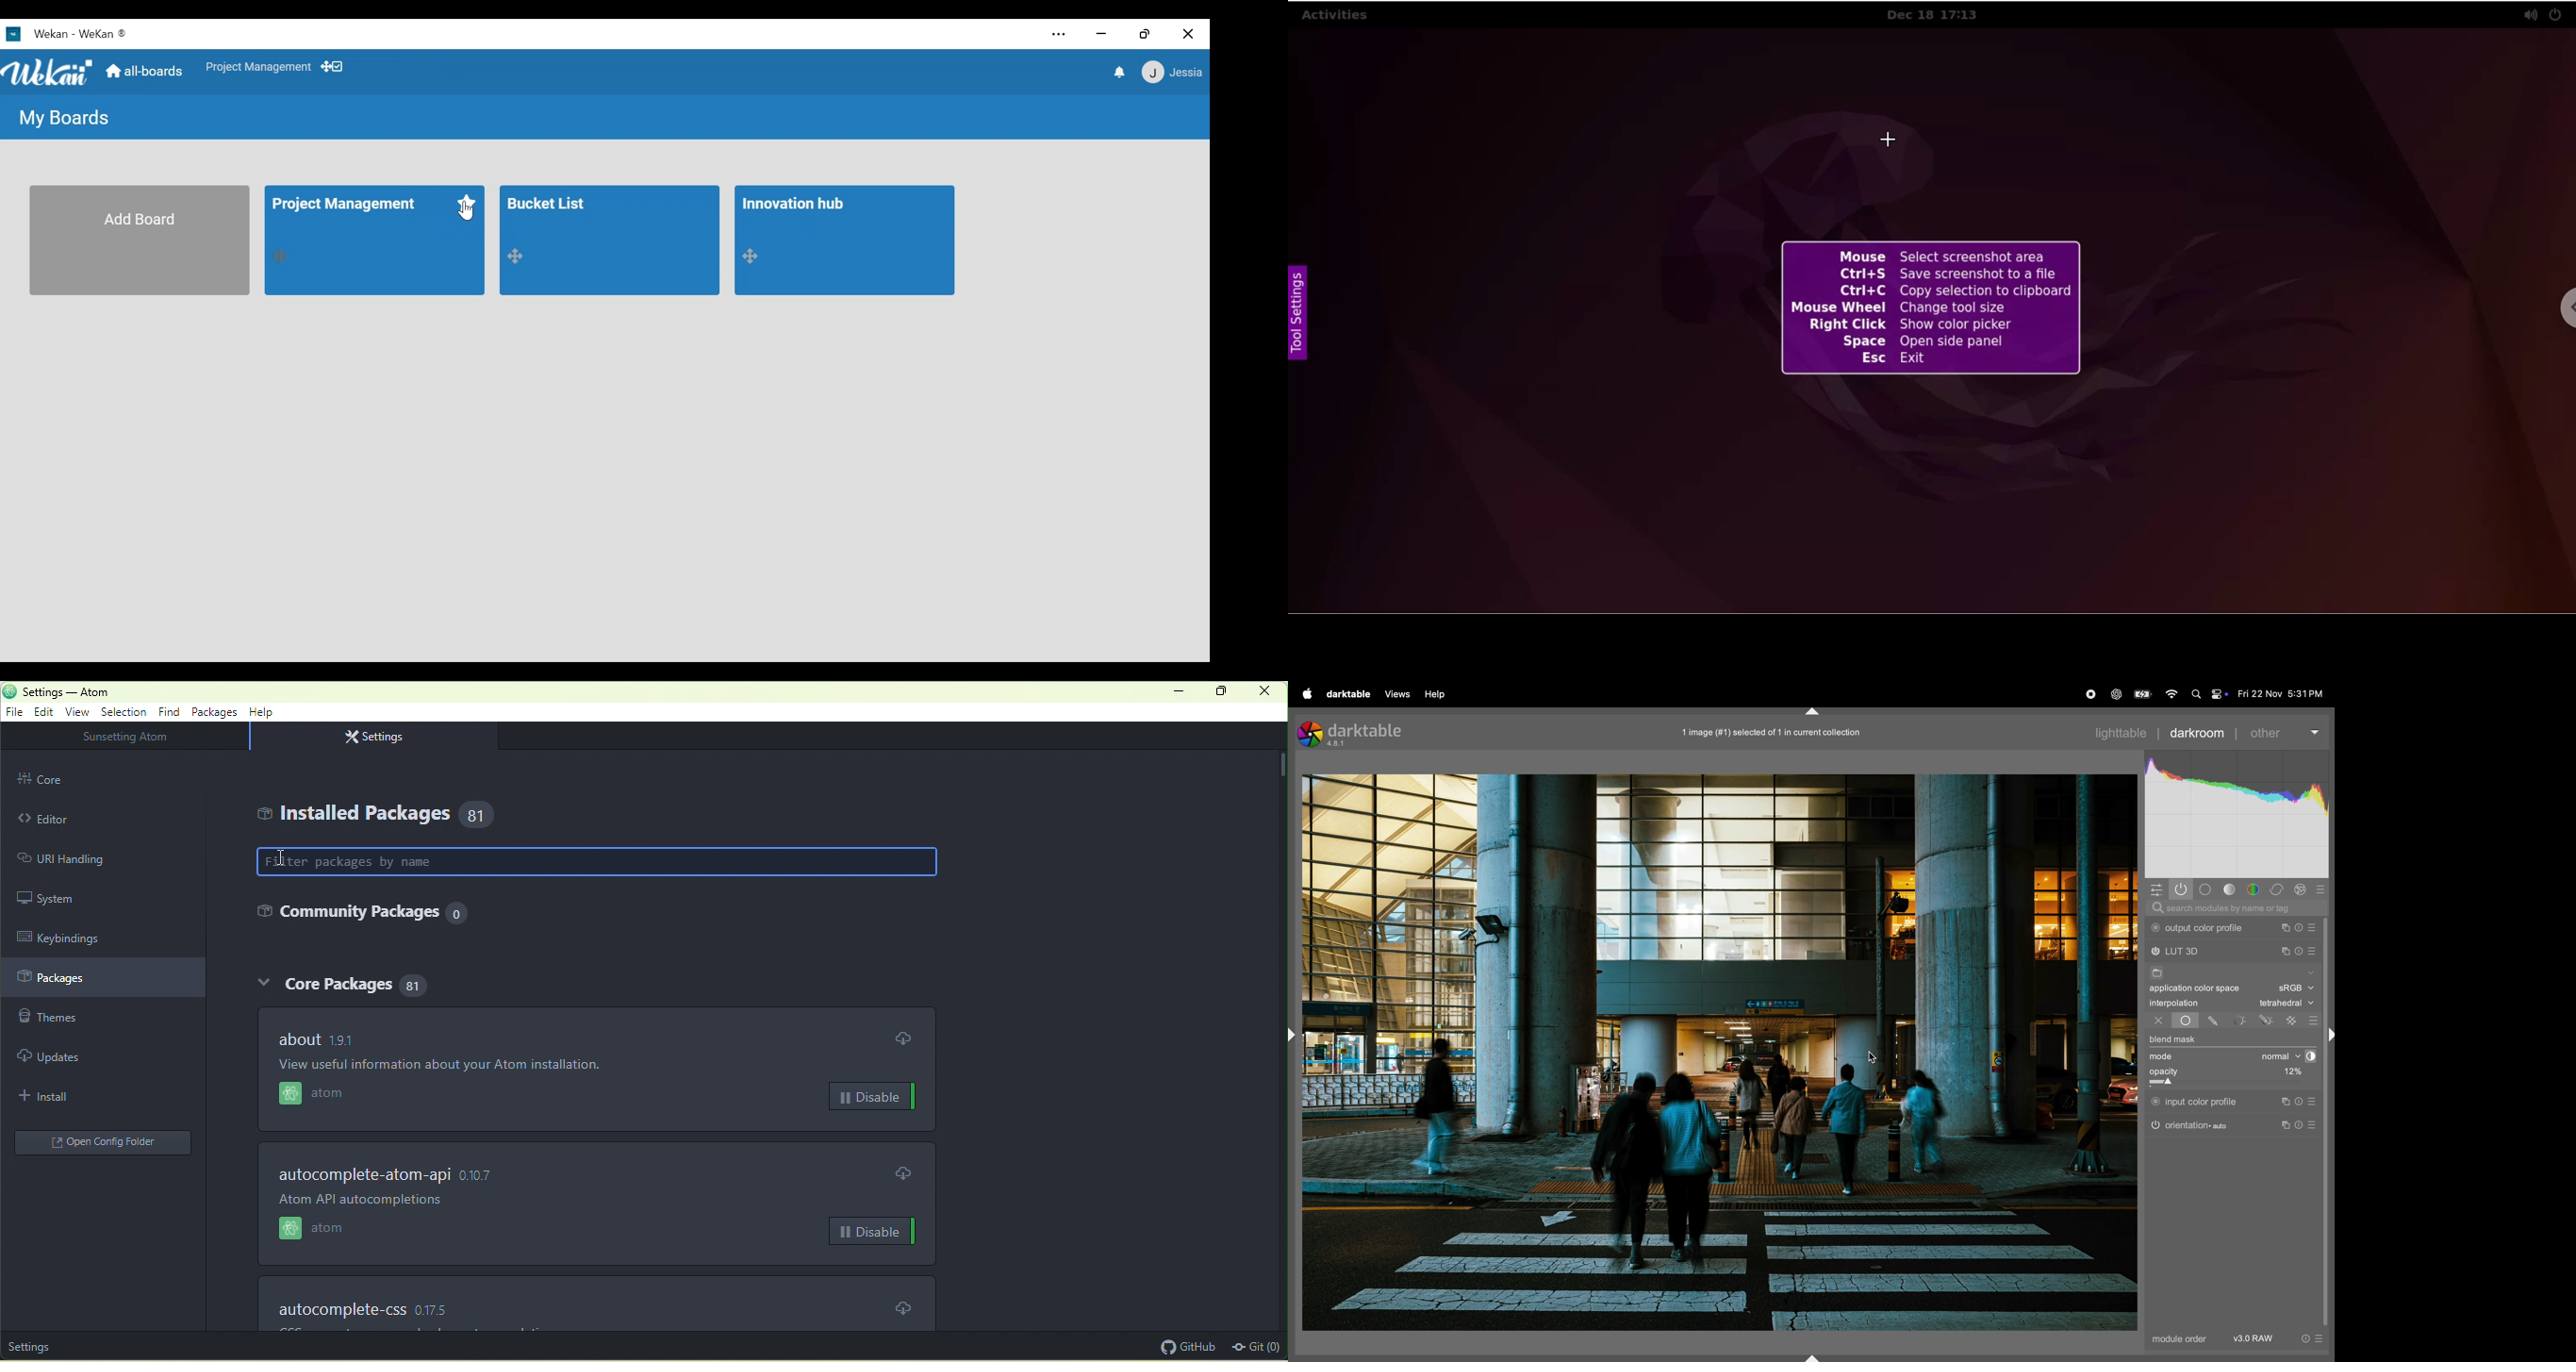  What do you see at coordinates (2202, 990) in the screenshot?
I see `application color space` at bounding box center [2202, 990].